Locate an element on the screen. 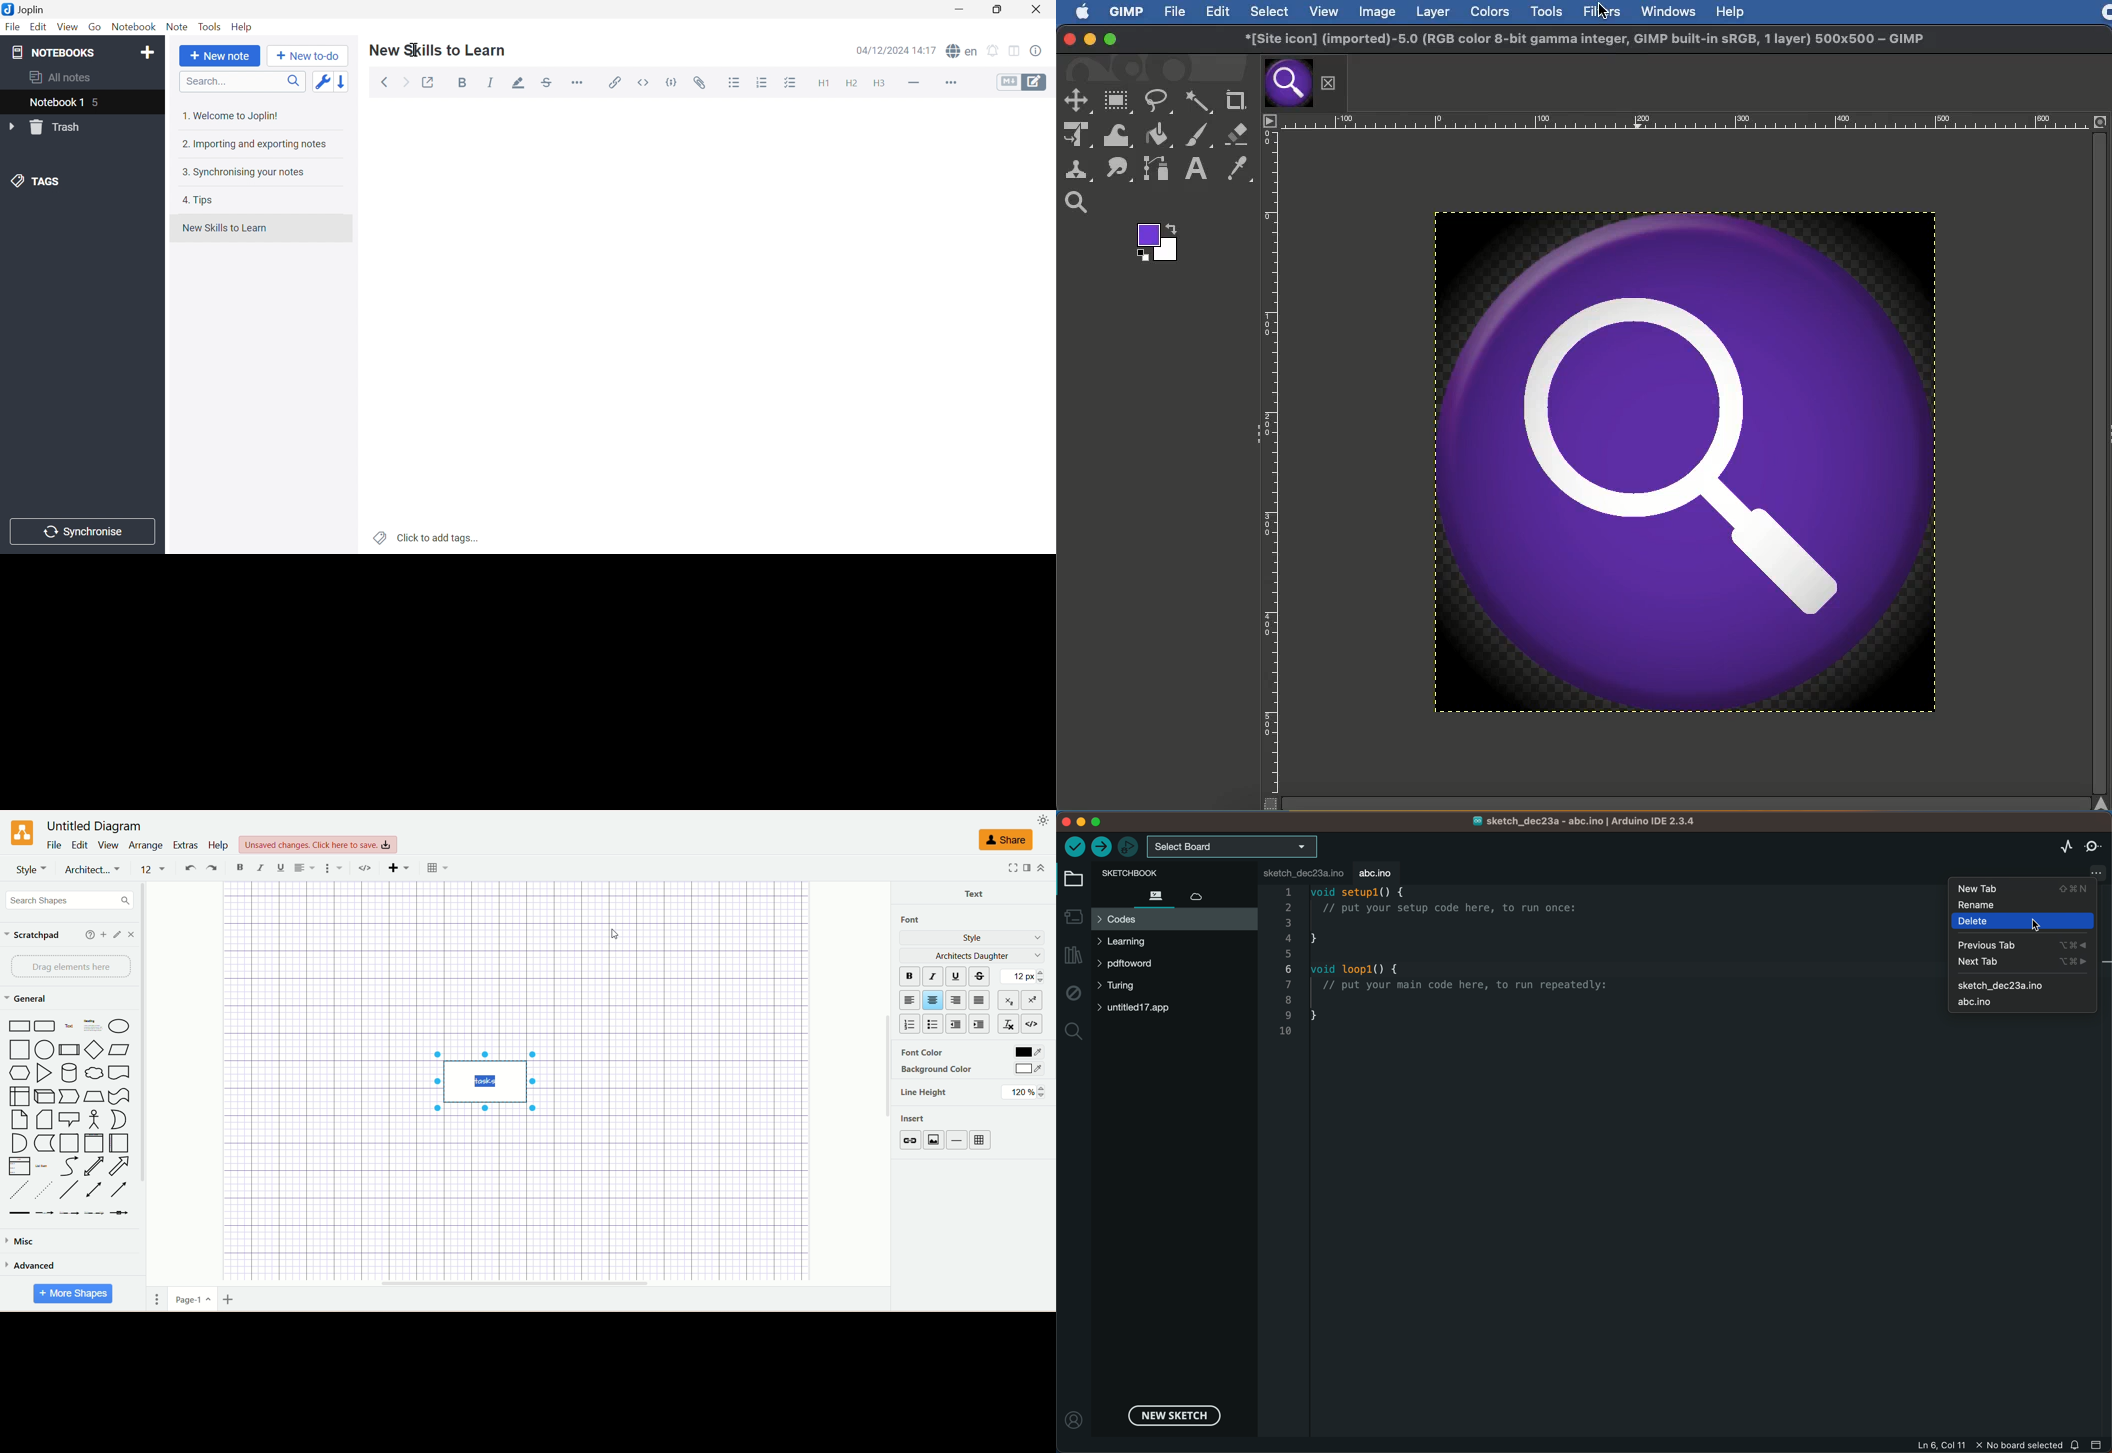 The height and width of the screenshot is (1456, 2128). Text is located at coordinates (69, 1026).